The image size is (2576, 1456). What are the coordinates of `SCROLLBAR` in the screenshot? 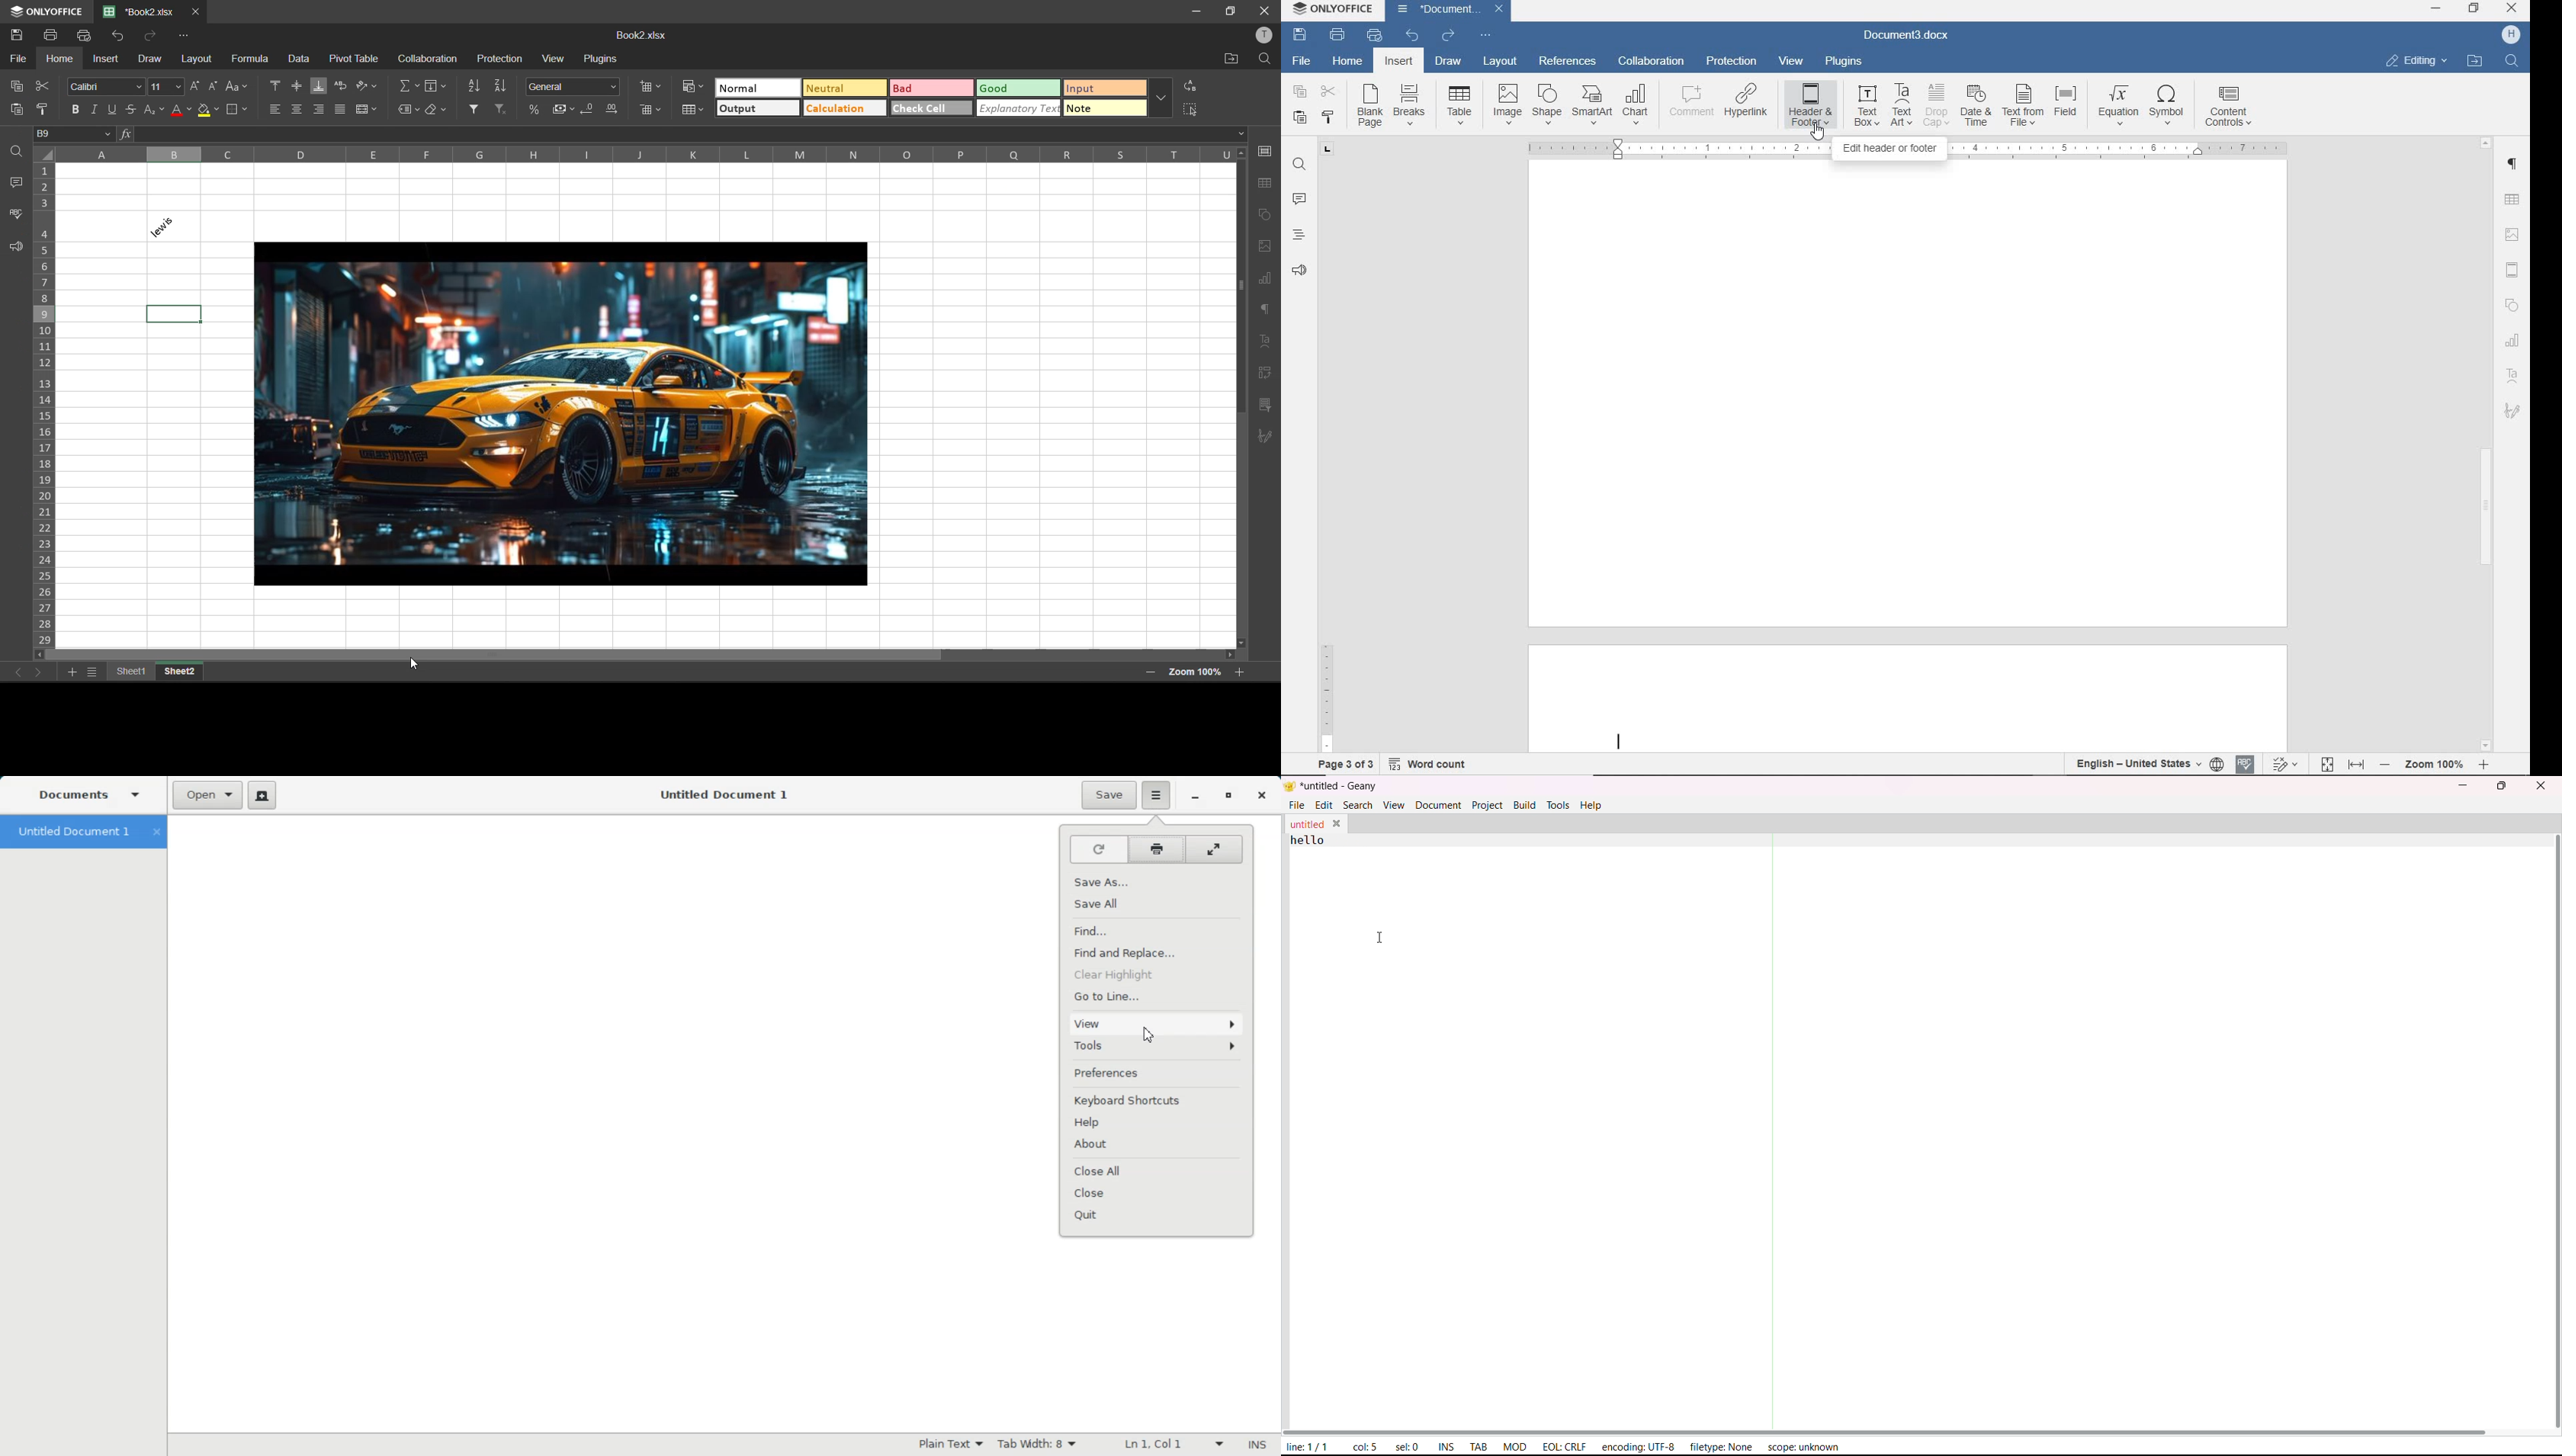 It's located at (2485, 444).